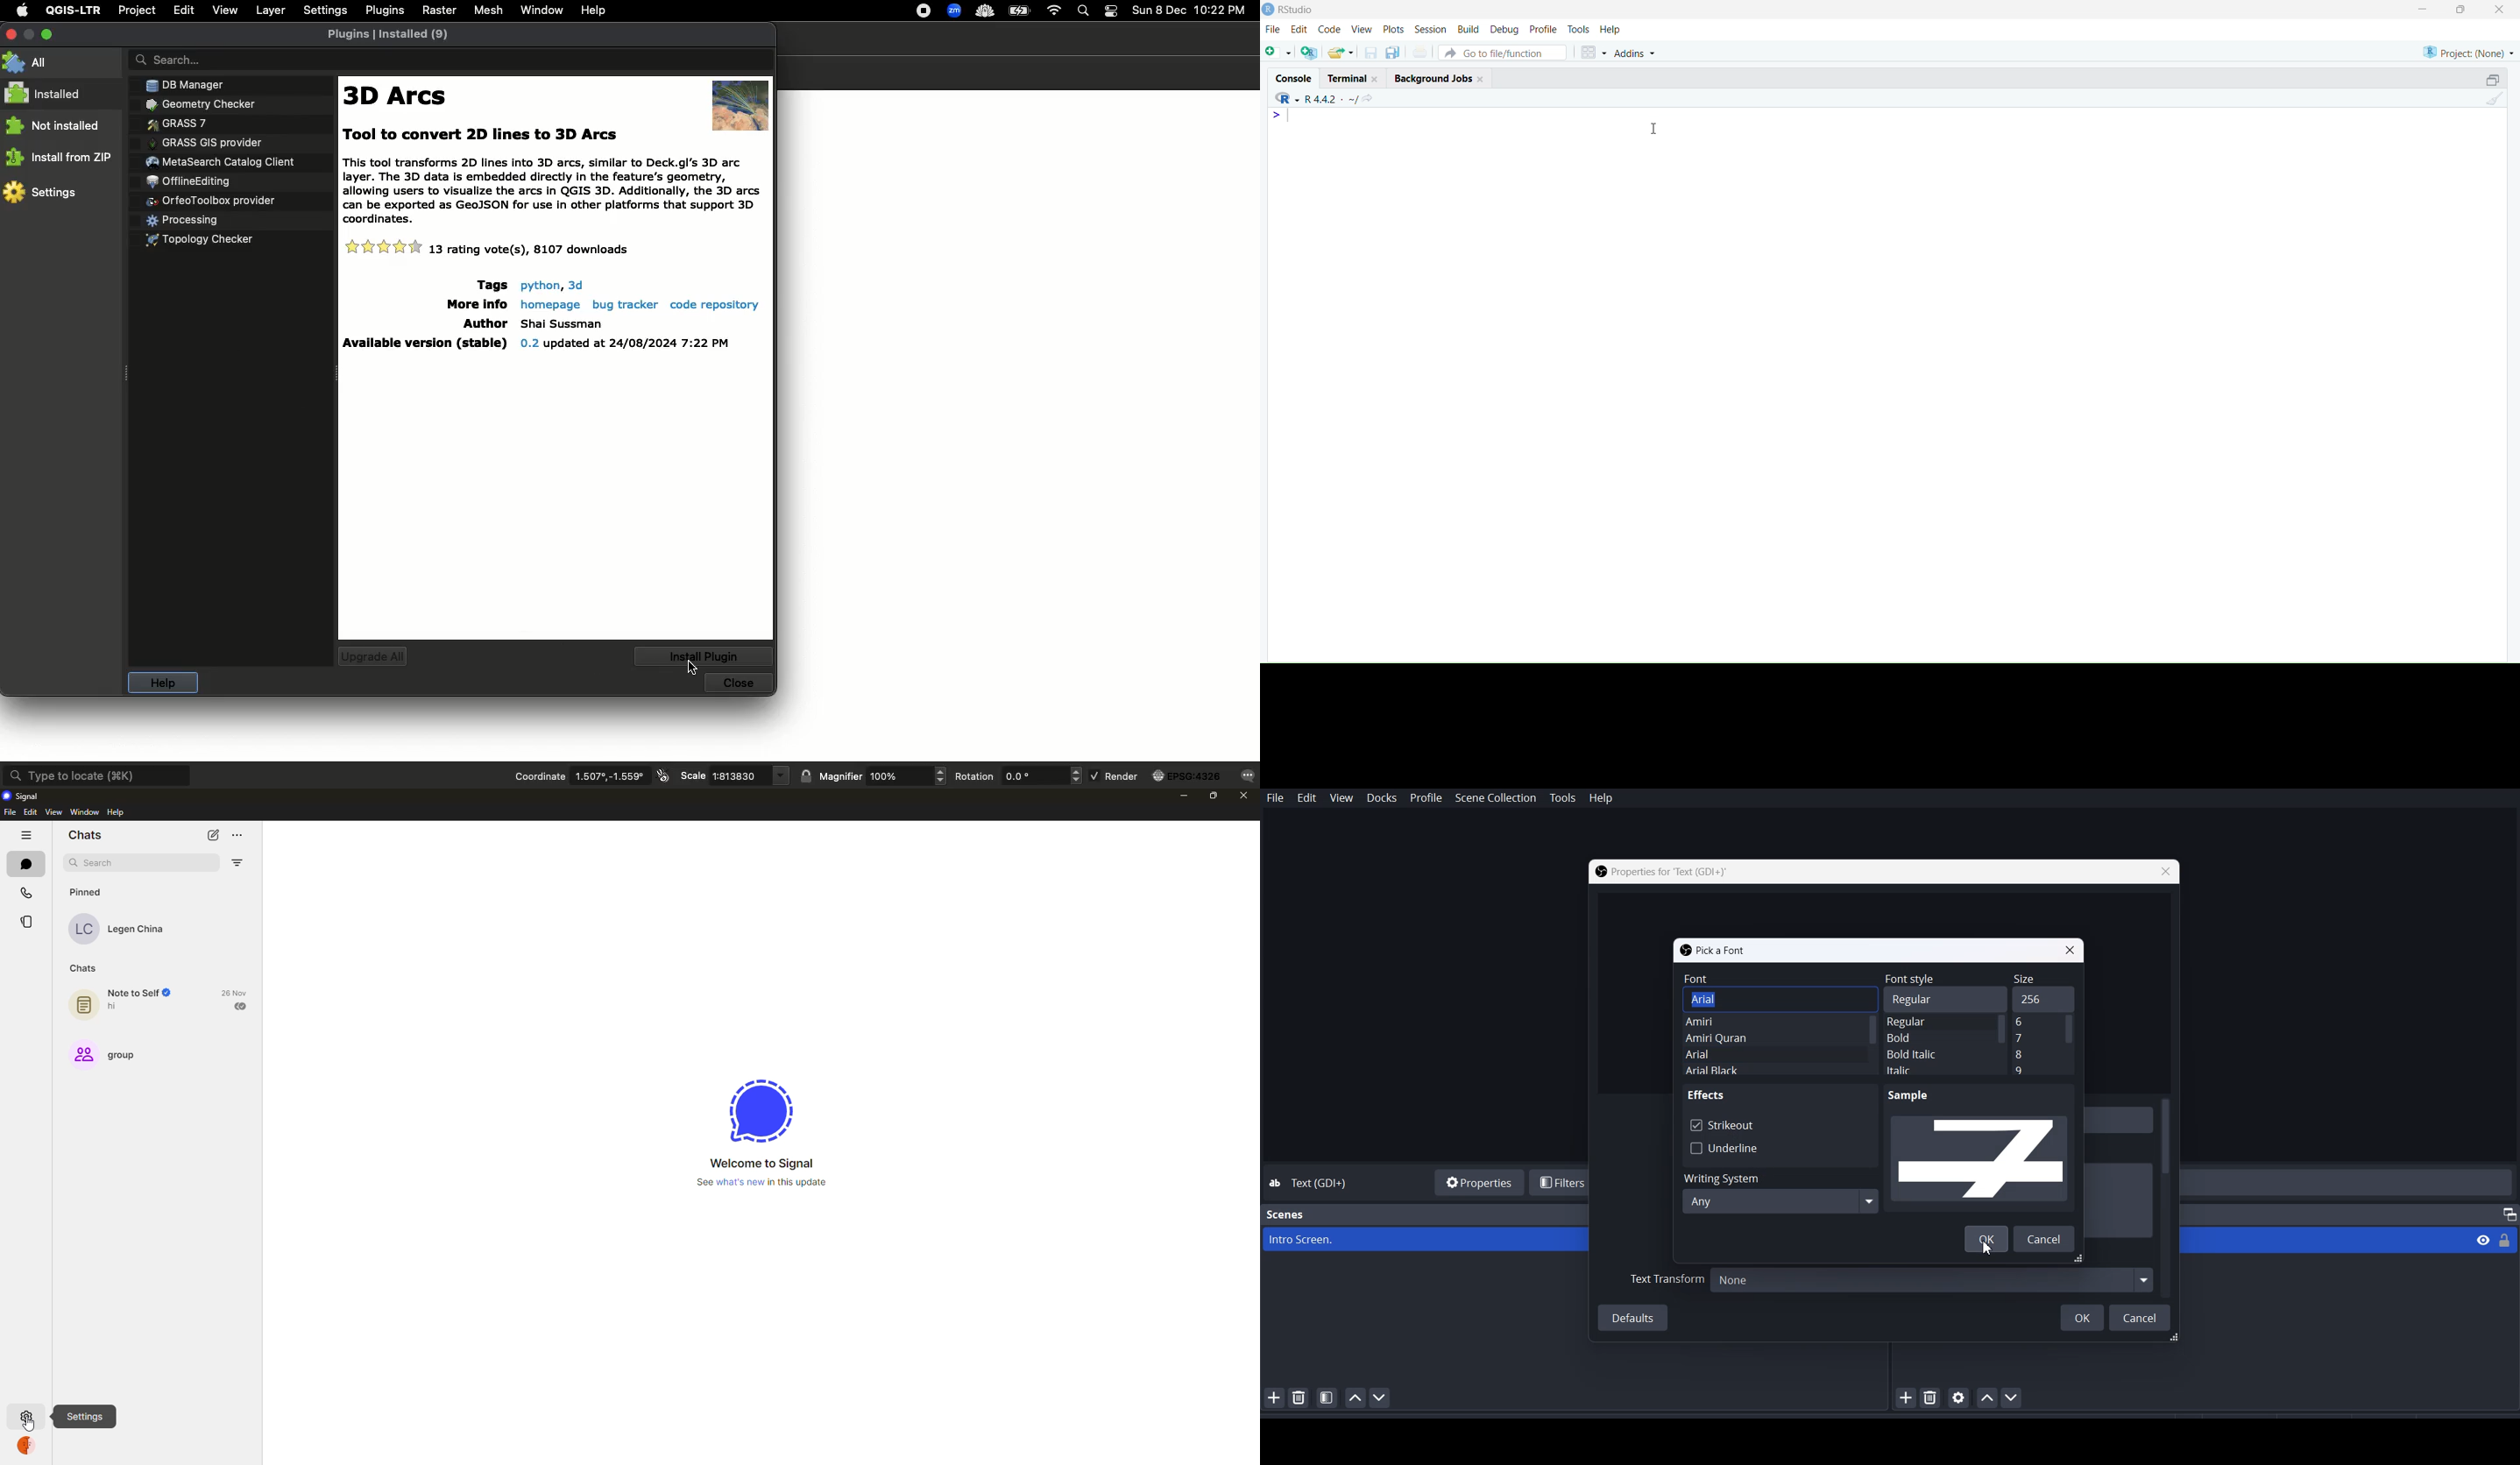 The image size is (2520, 1484). Describe the element at coordinates (1744, 999) in the screenshot. I see `Arial` at that location.